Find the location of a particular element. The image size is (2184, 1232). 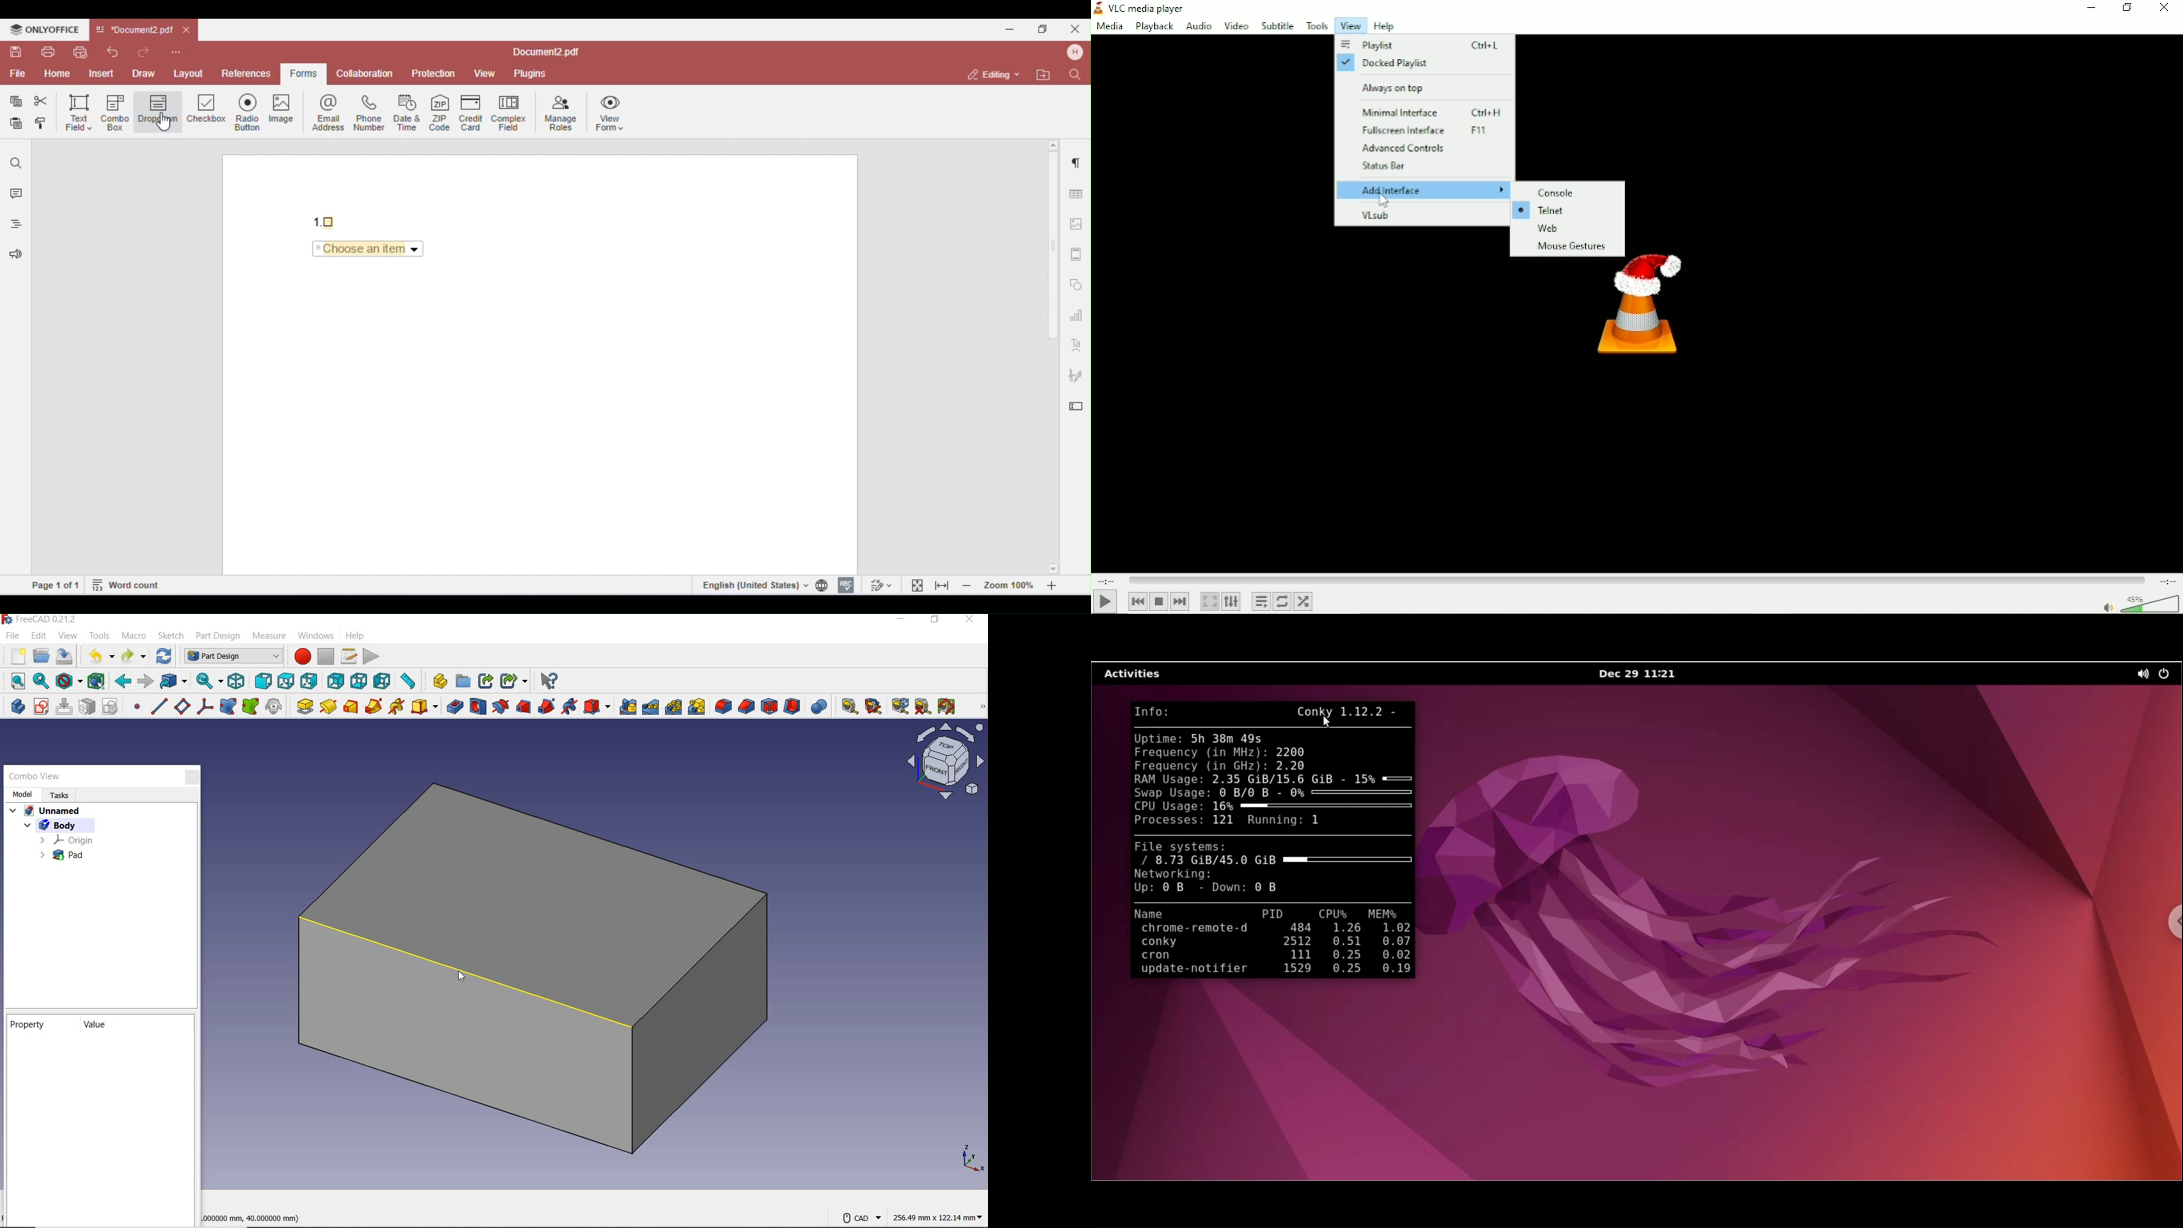

Toggle playlist is located at coordinates (1260, 602).